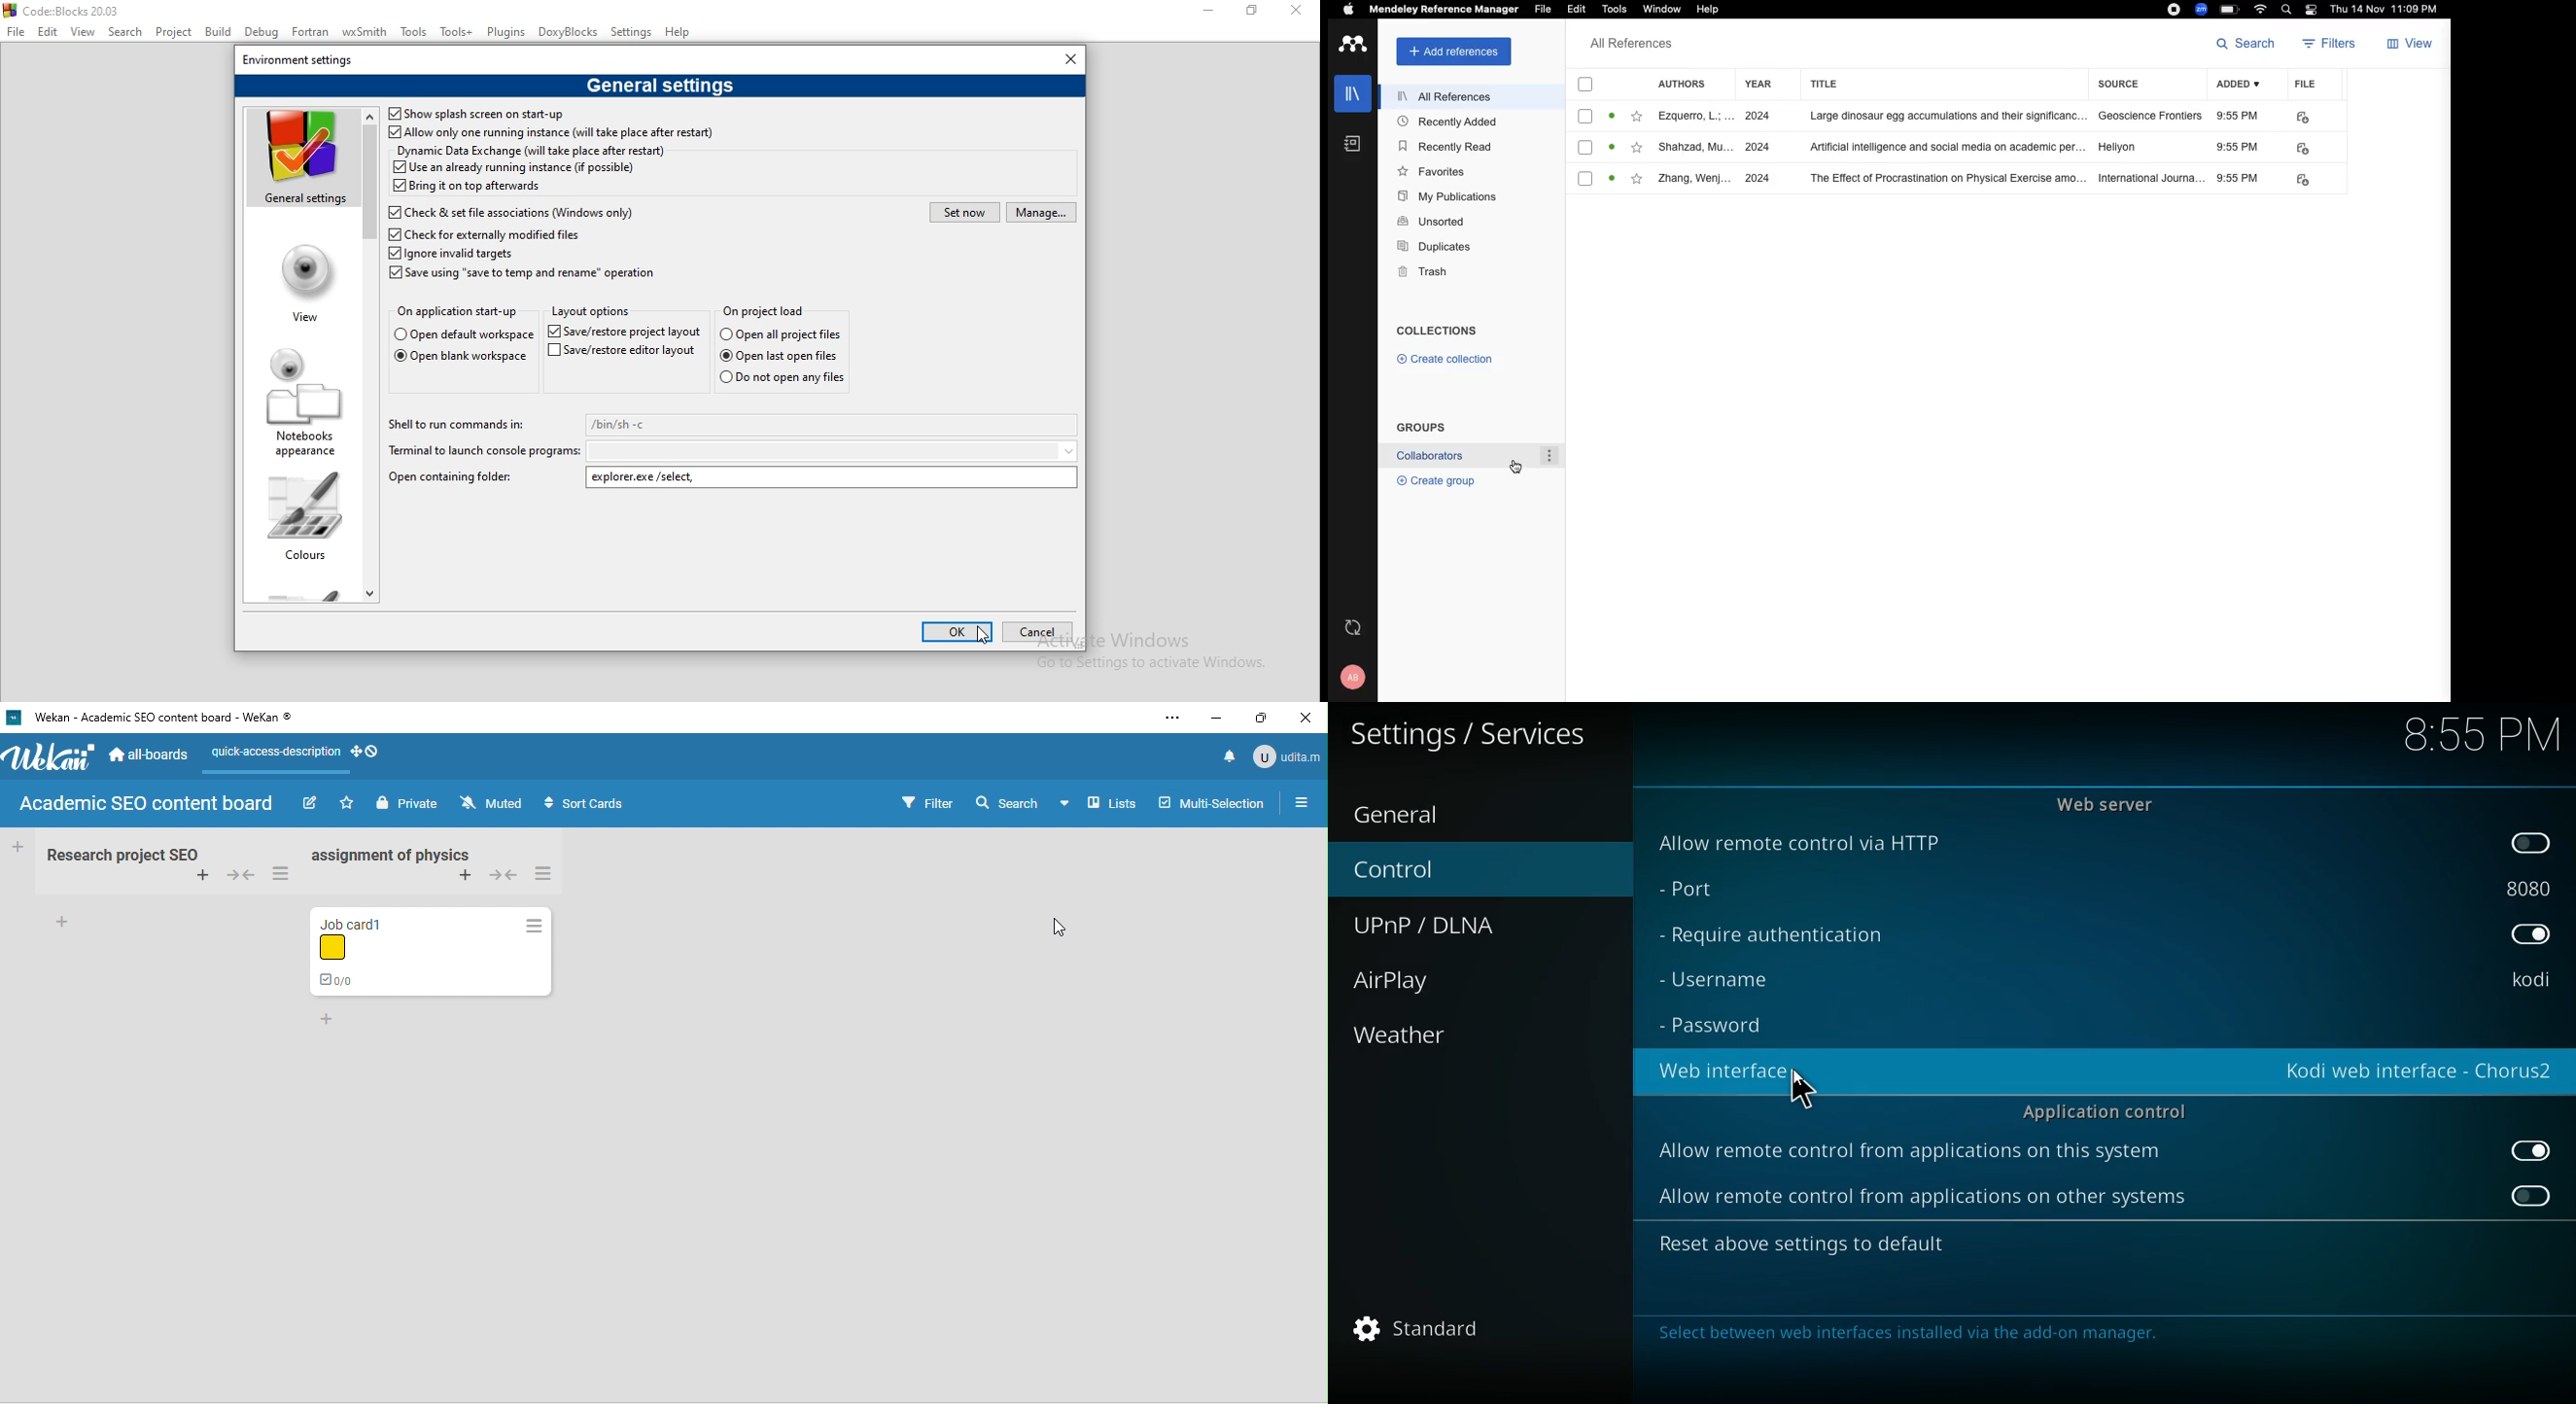  Describe the element at coordinates (517, 210) in the screenshot. I see `Check & set file associations (Windows only)` at that location.